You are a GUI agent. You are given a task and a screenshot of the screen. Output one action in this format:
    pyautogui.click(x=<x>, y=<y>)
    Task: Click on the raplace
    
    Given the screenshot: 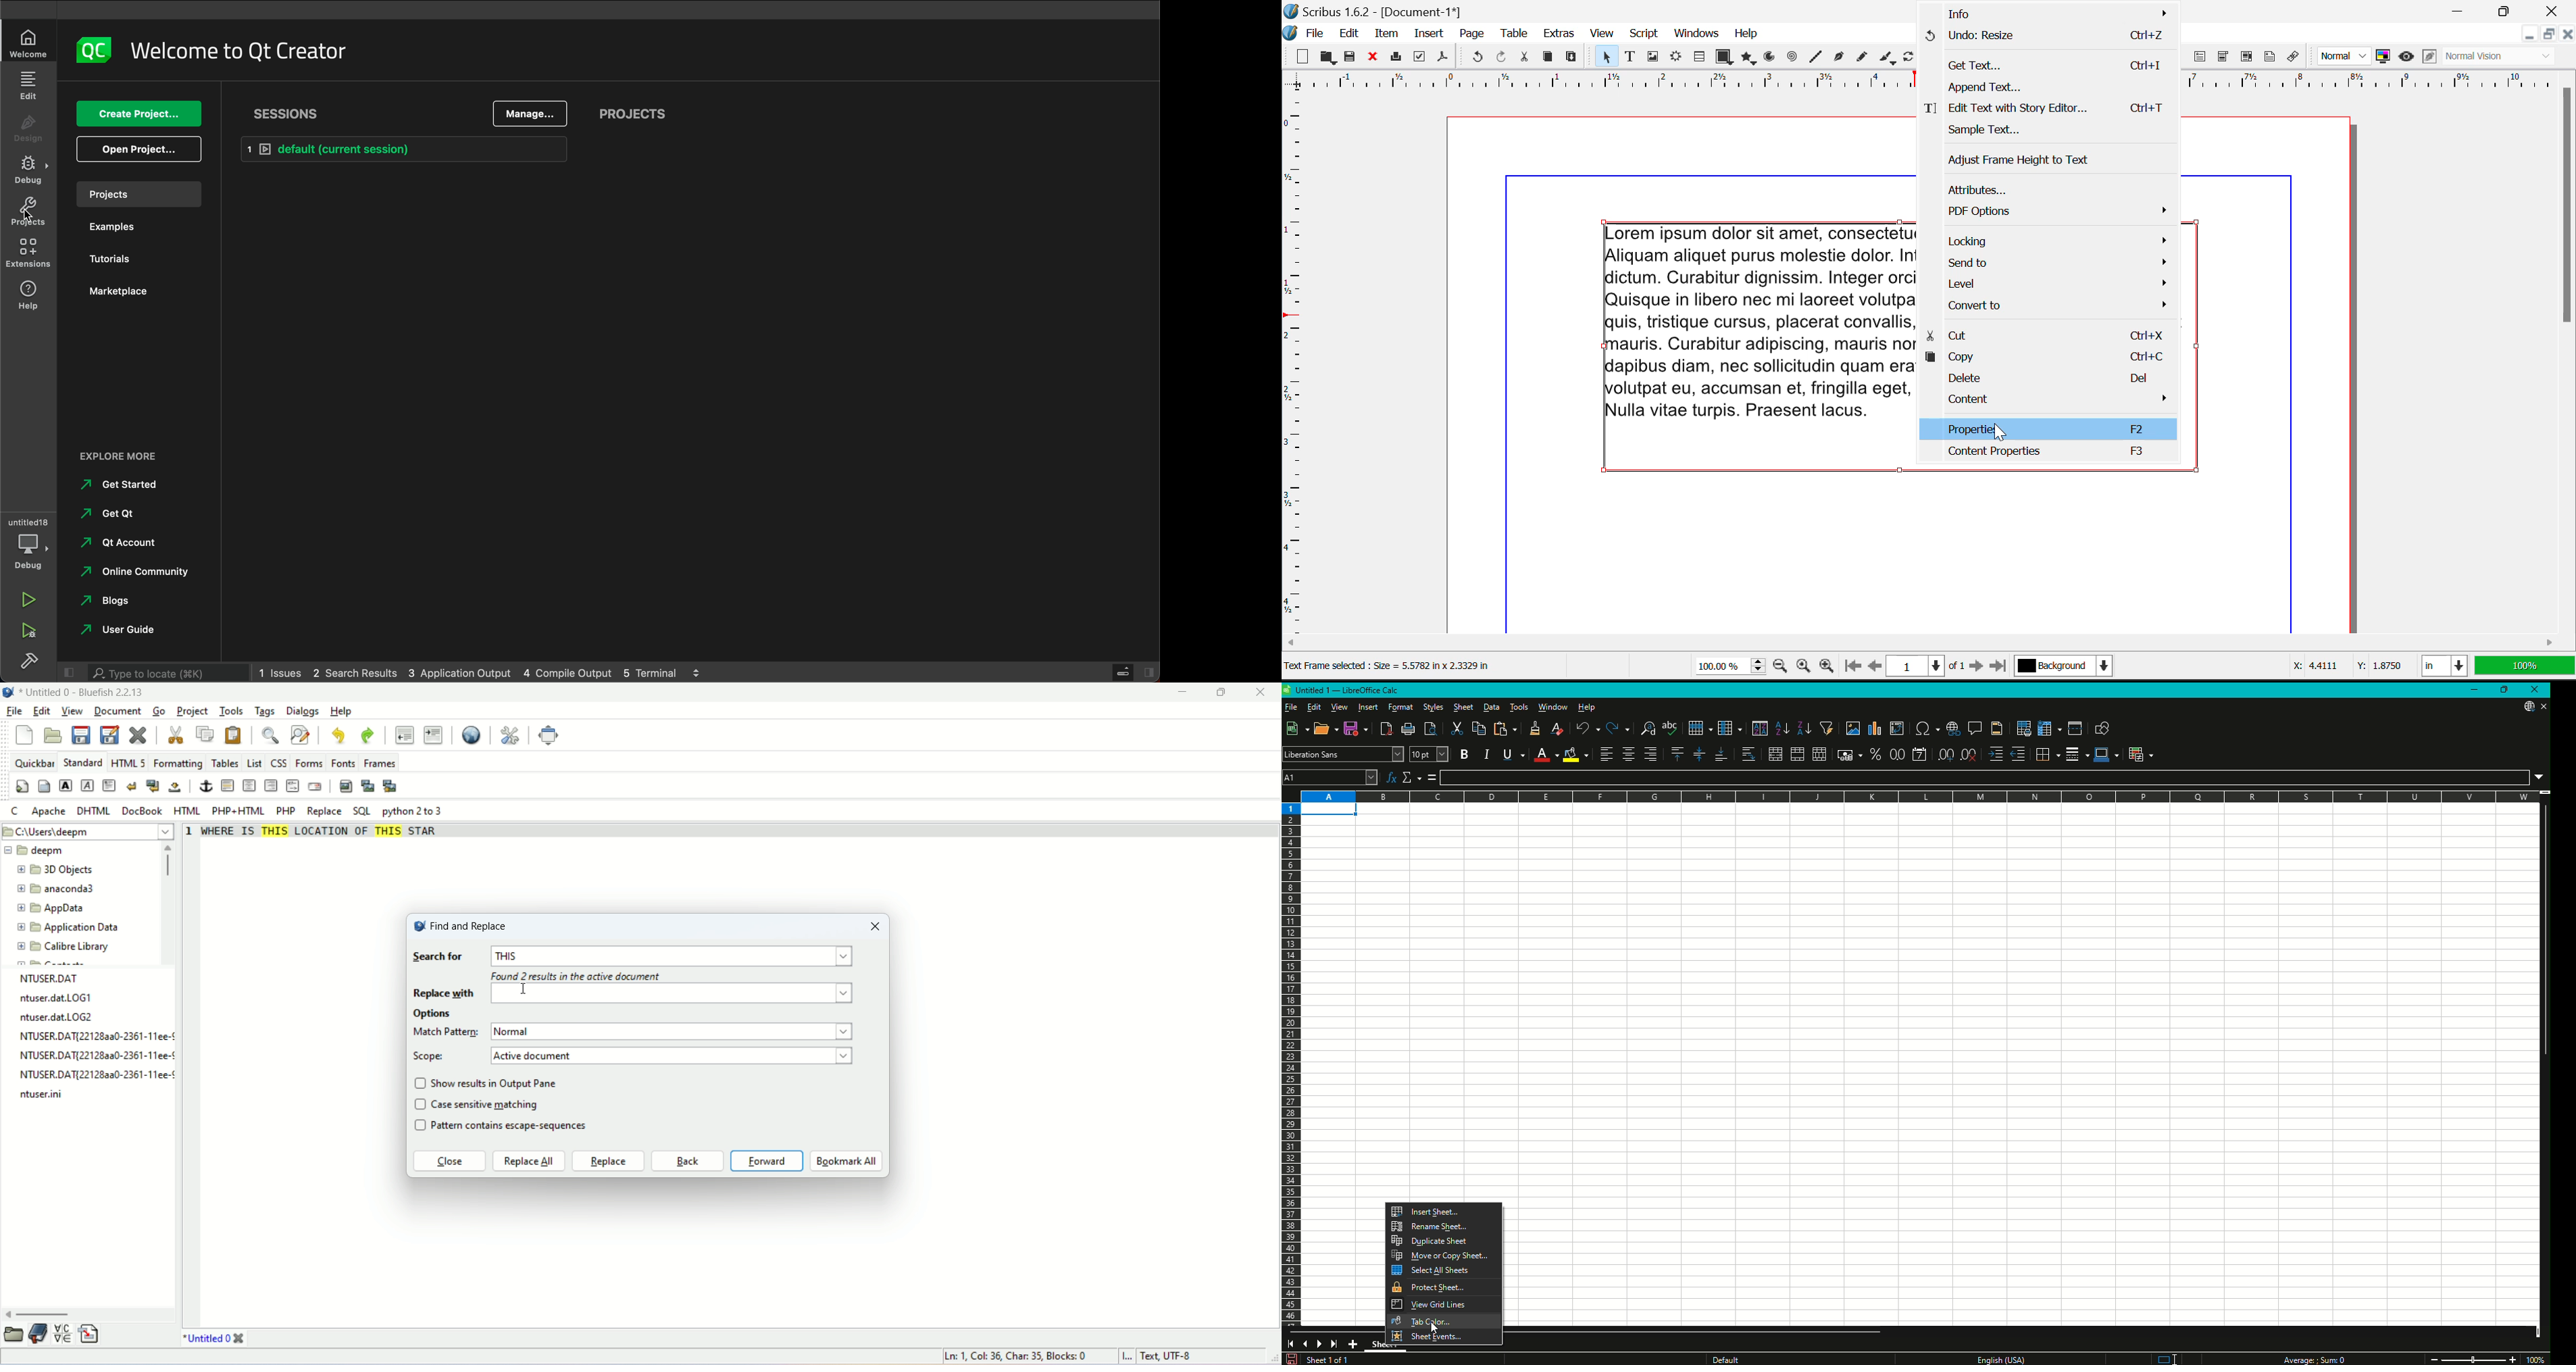 What is the action you would take?
    pyautogui.click(x=608, y=1161)
    